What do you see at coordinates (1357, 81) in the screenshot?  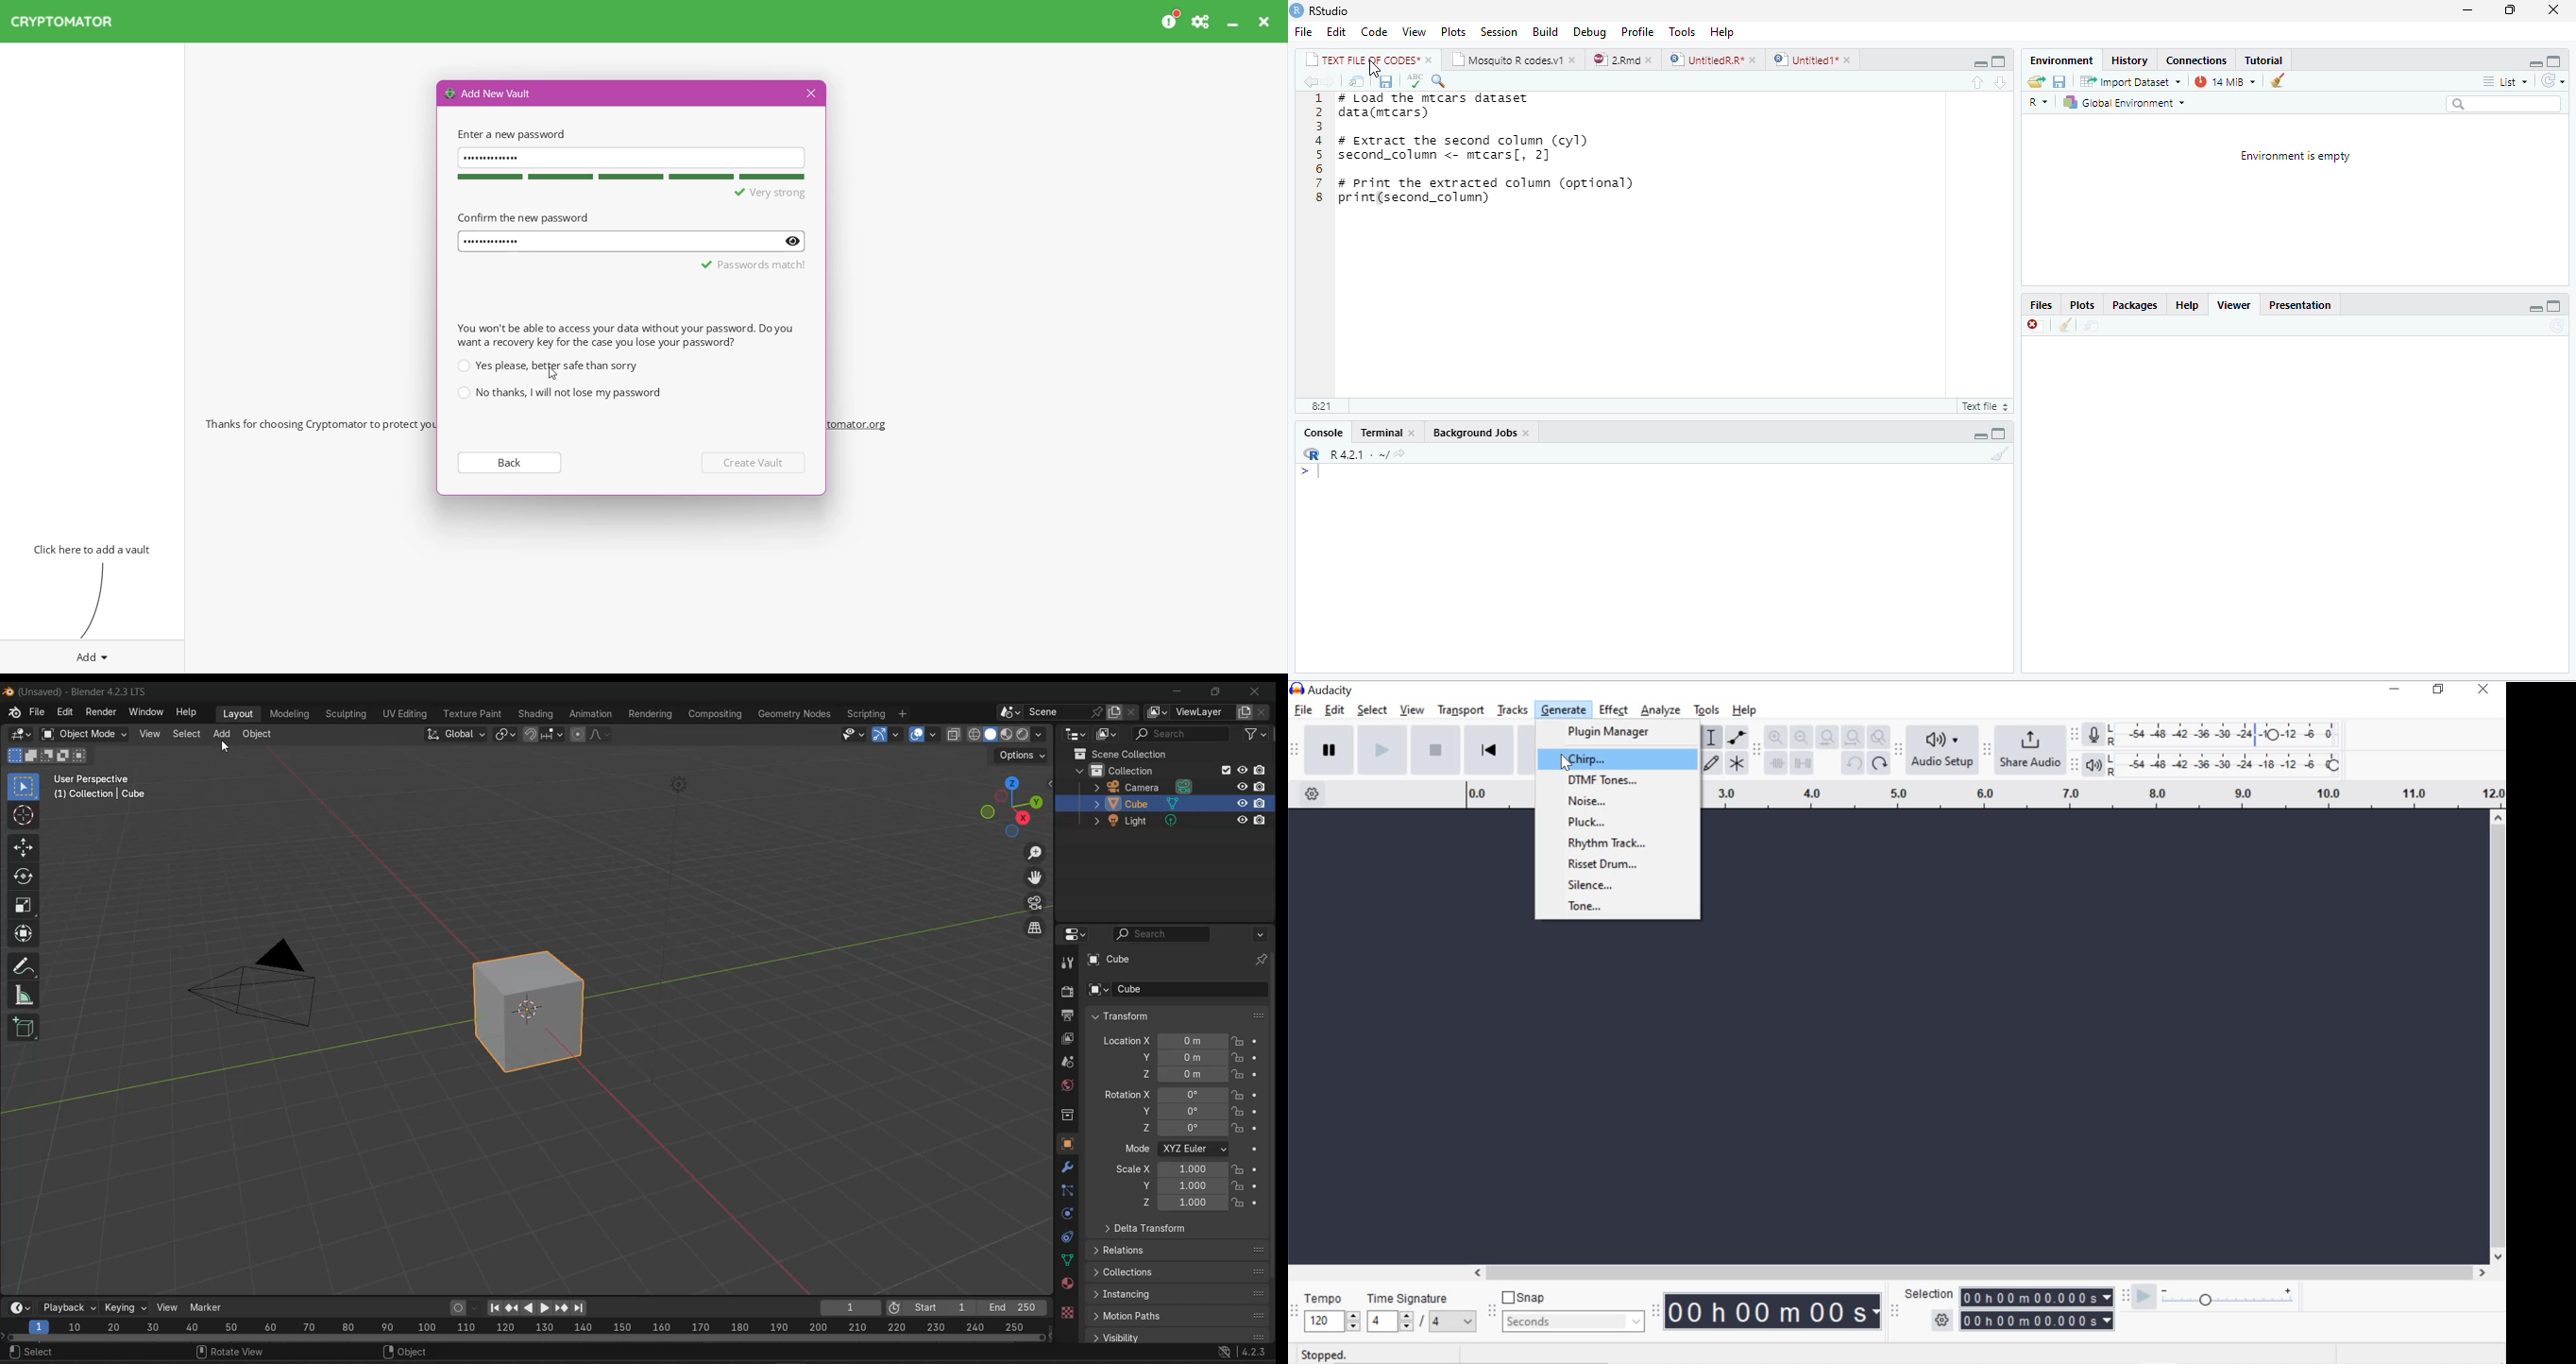 I see `move` at bounding box center [1357, 81].